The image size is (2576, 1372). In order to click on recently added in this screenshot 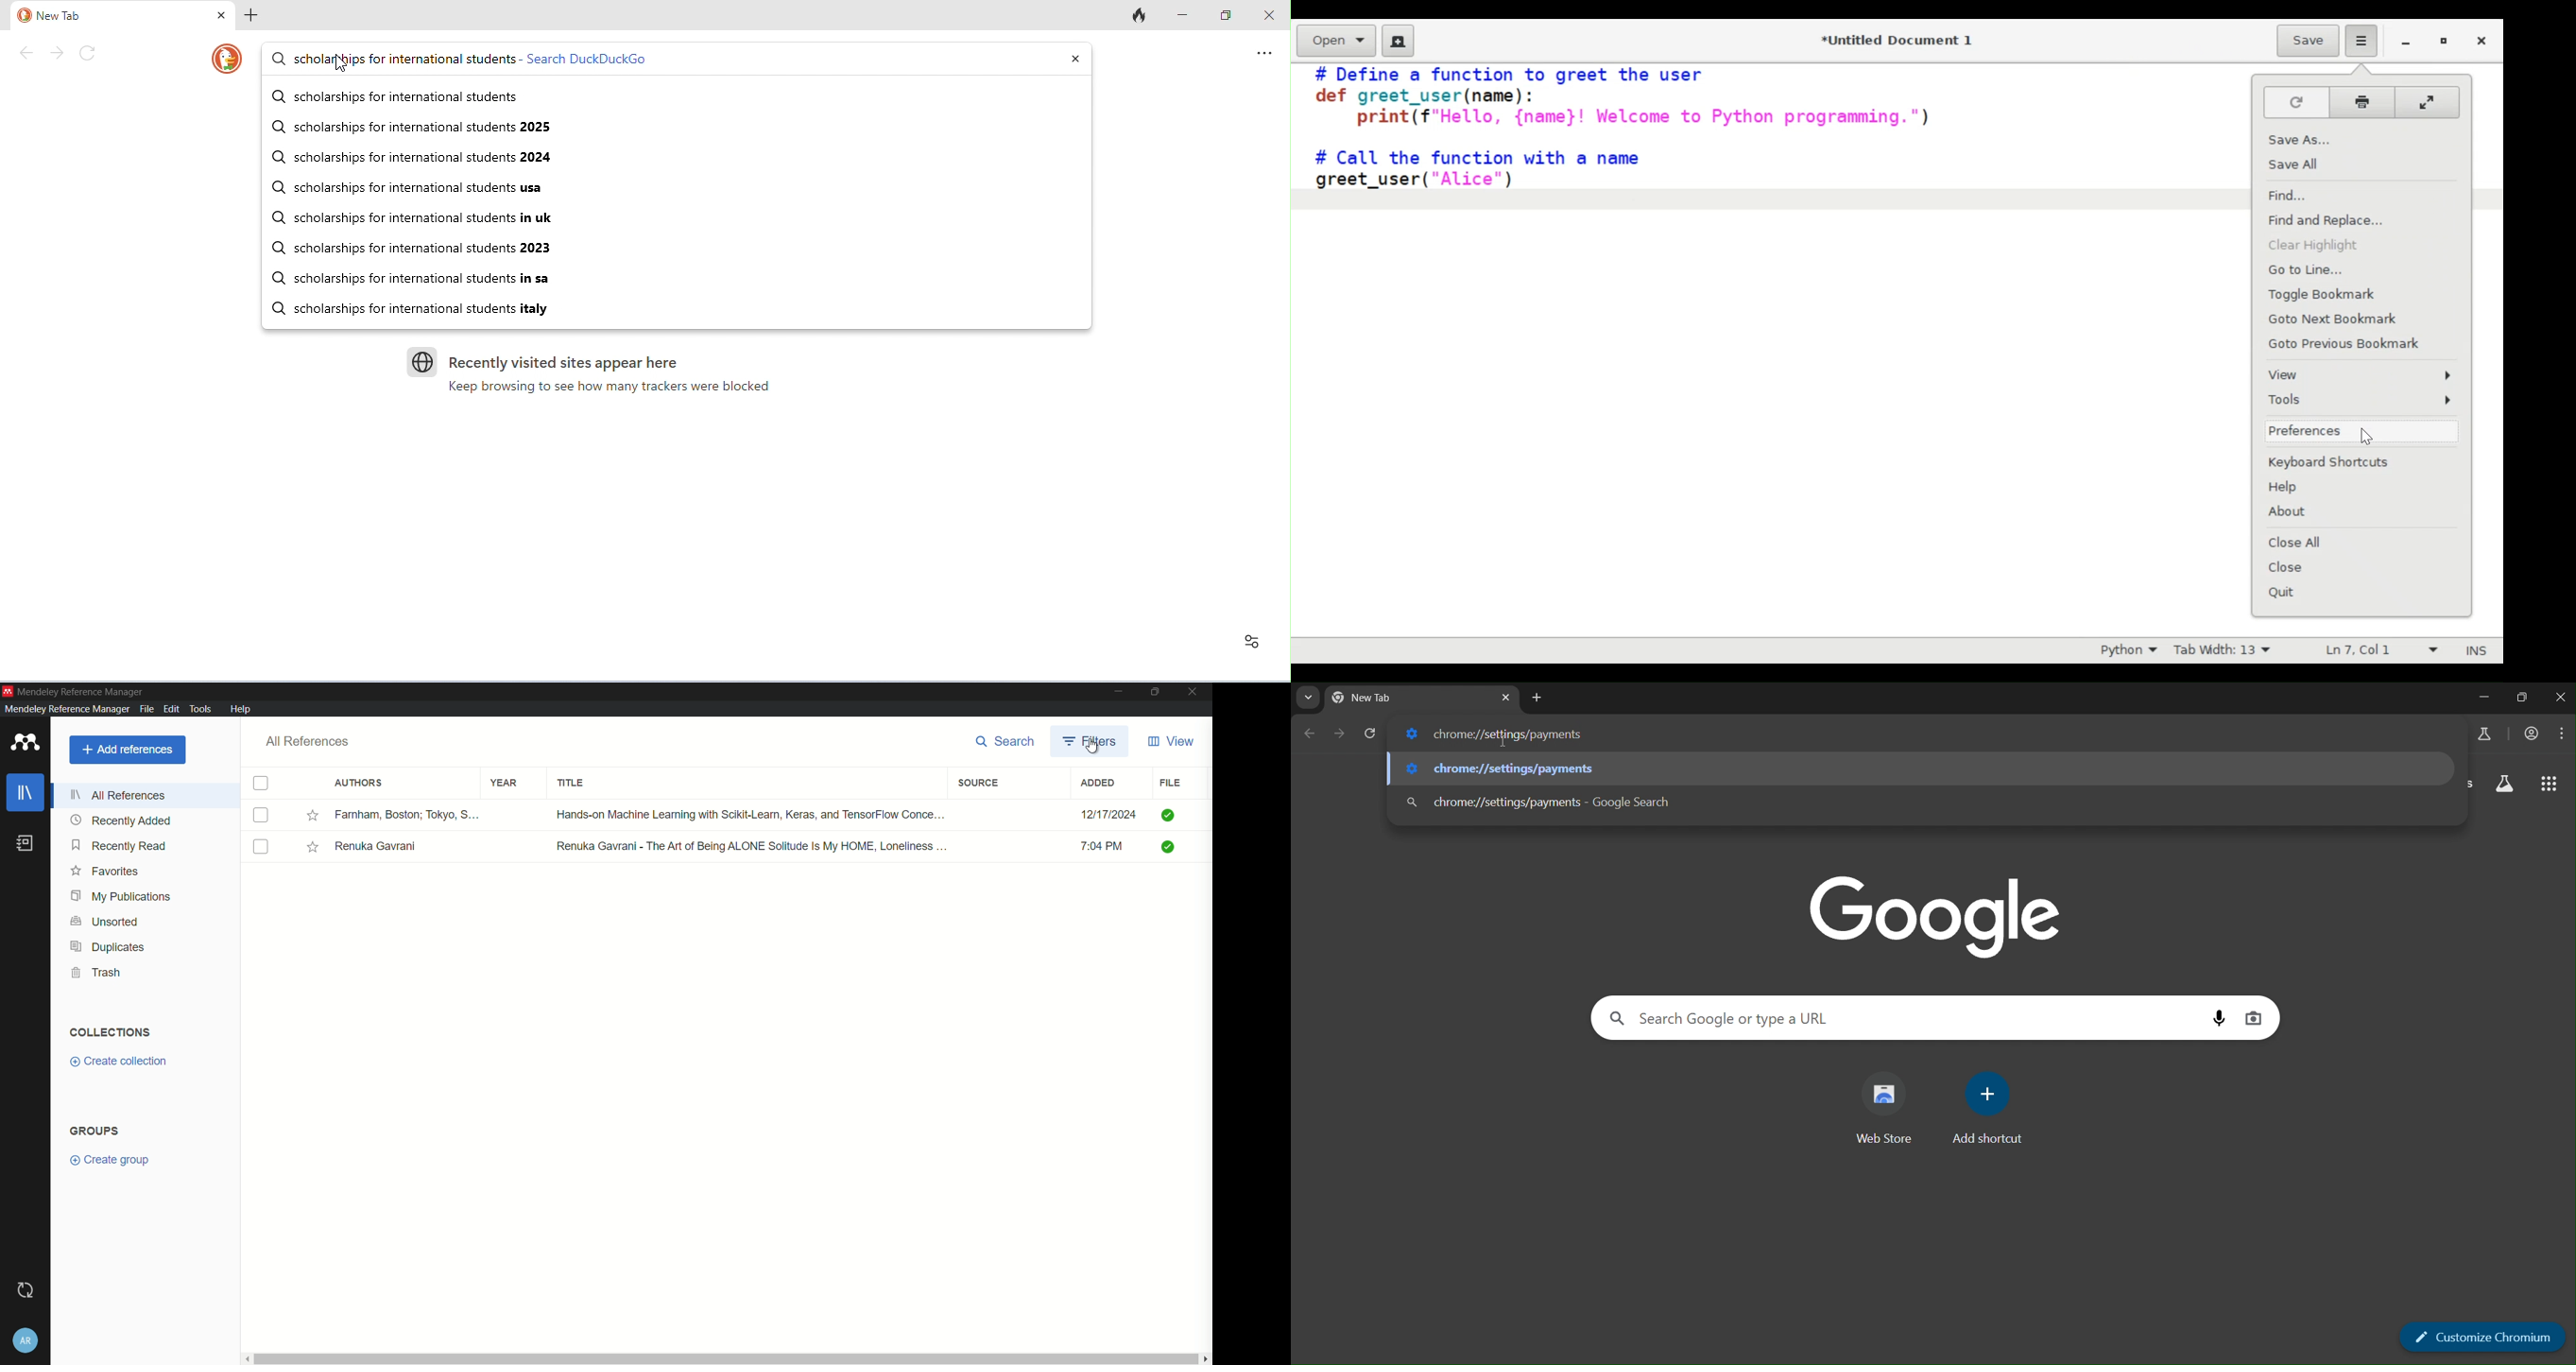, I will do `click(121, 820)`.